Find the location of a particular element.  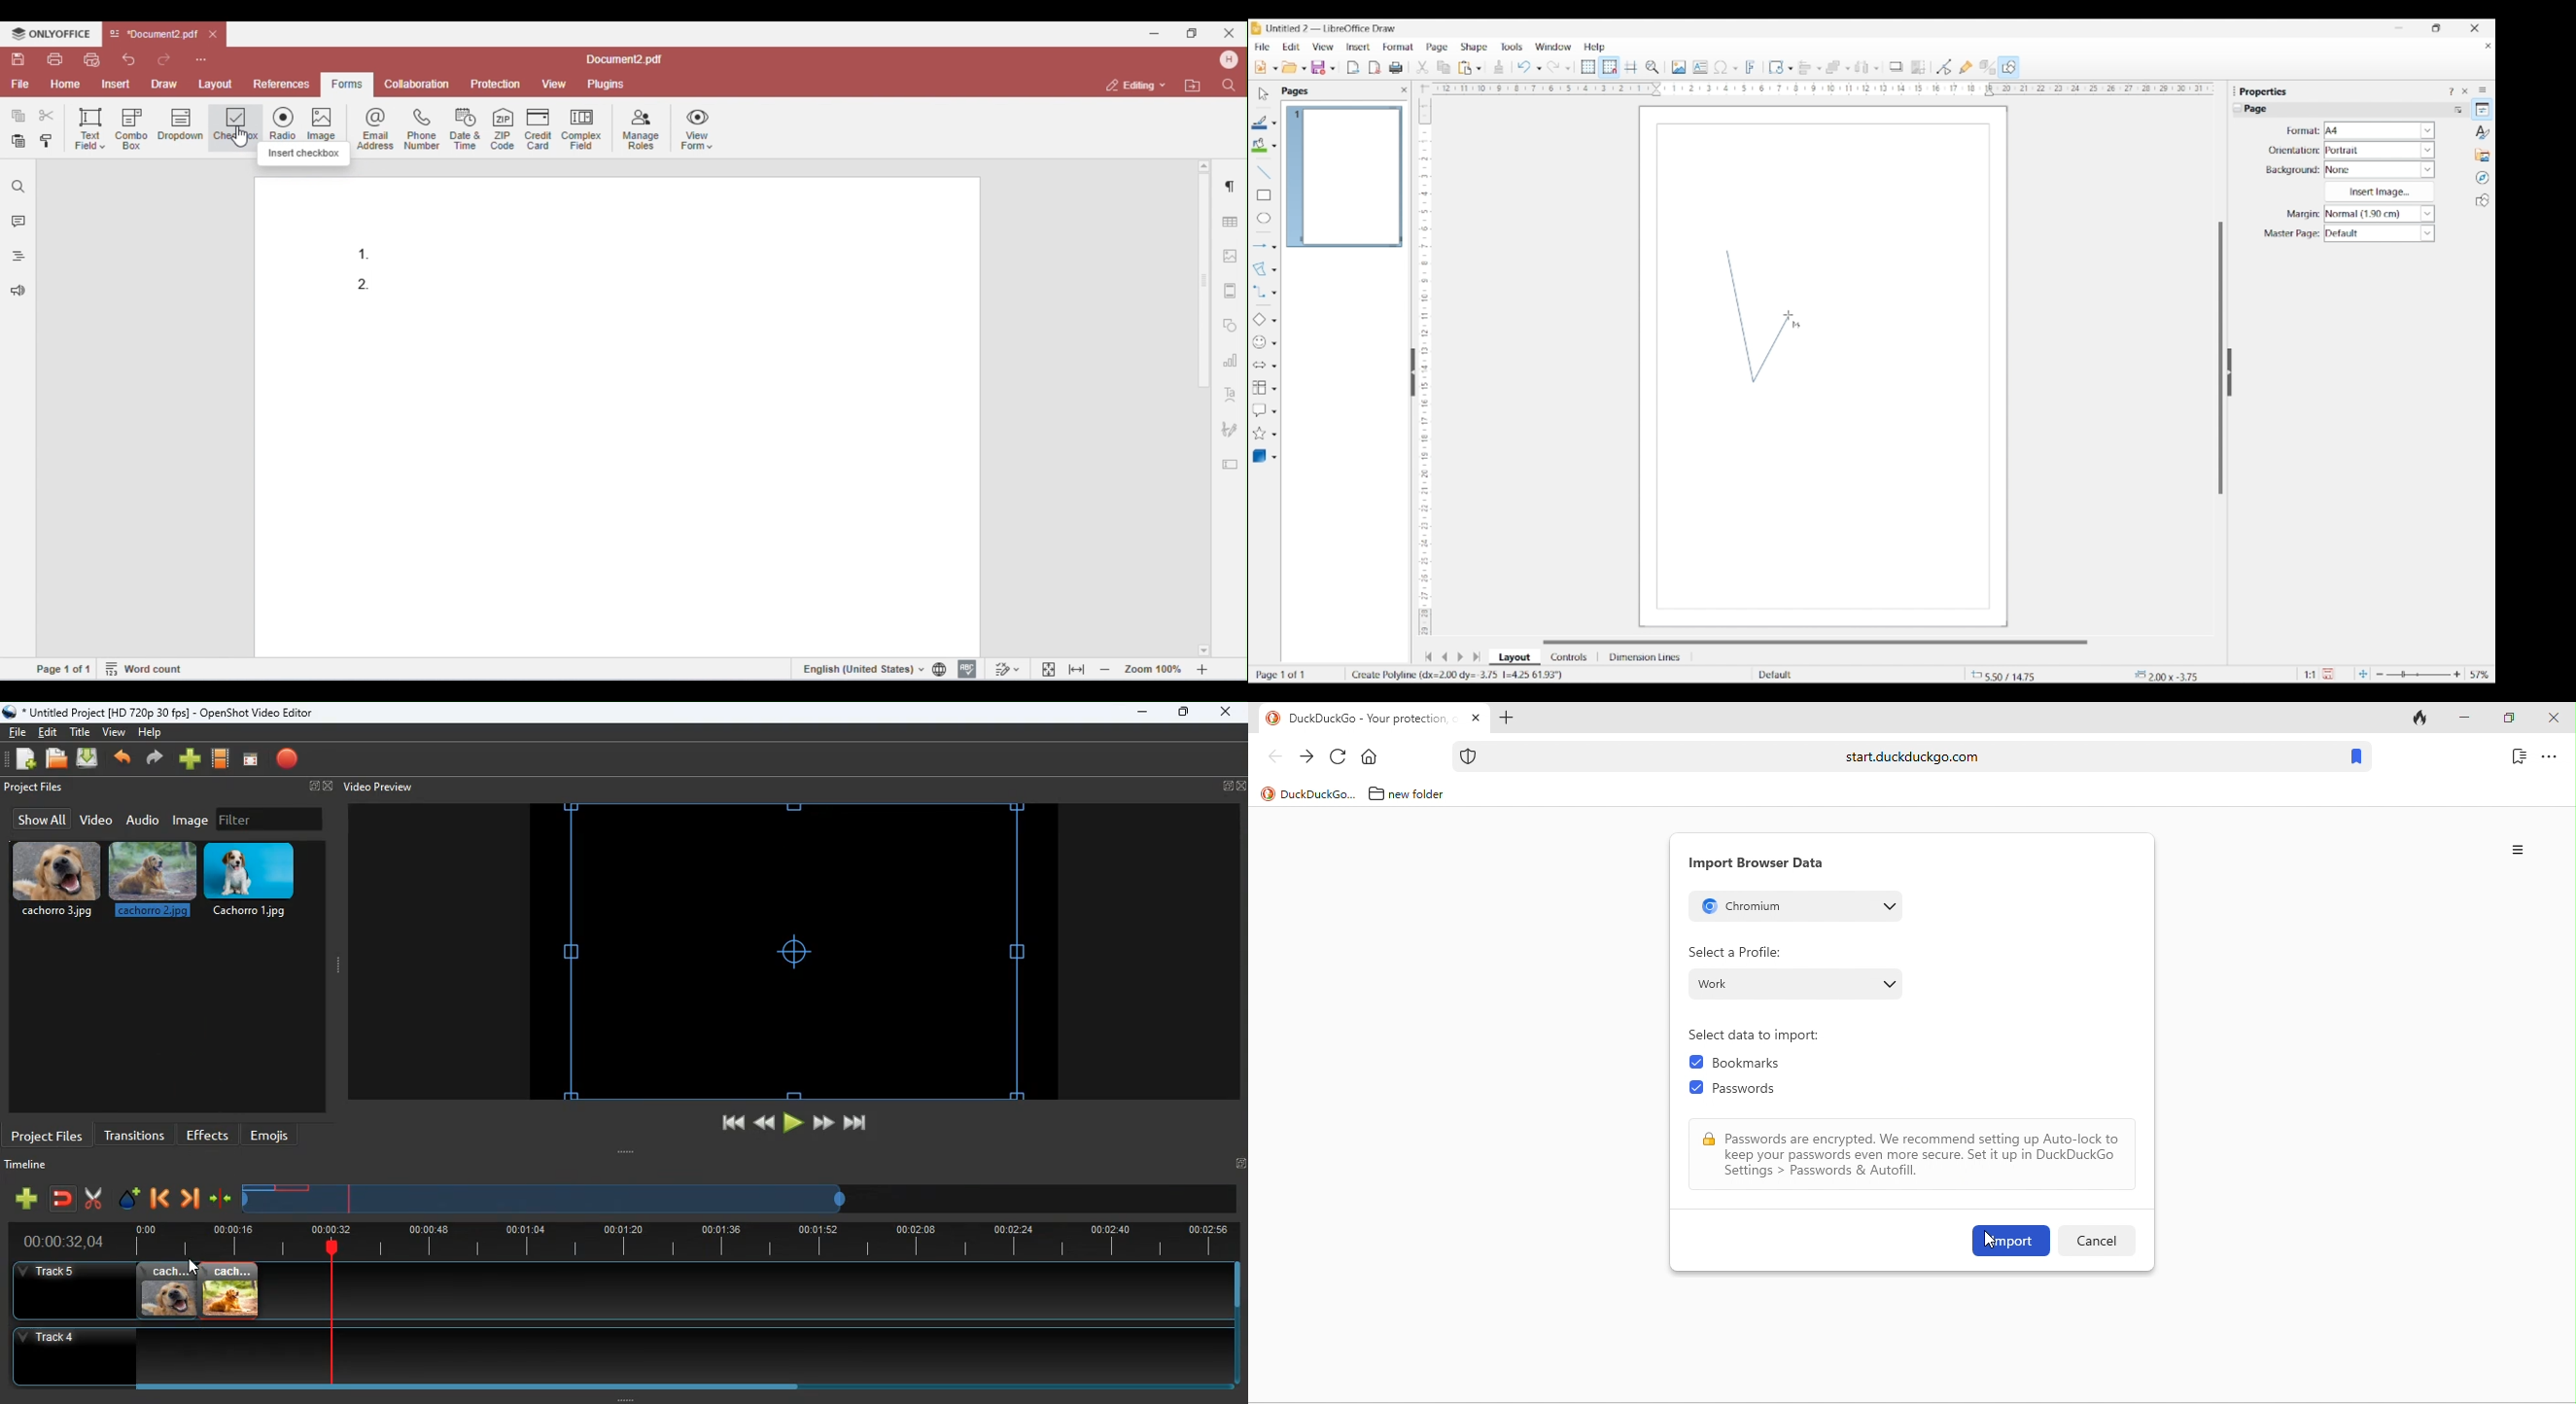

Selected symbol is located at coordinates (1260, 343).